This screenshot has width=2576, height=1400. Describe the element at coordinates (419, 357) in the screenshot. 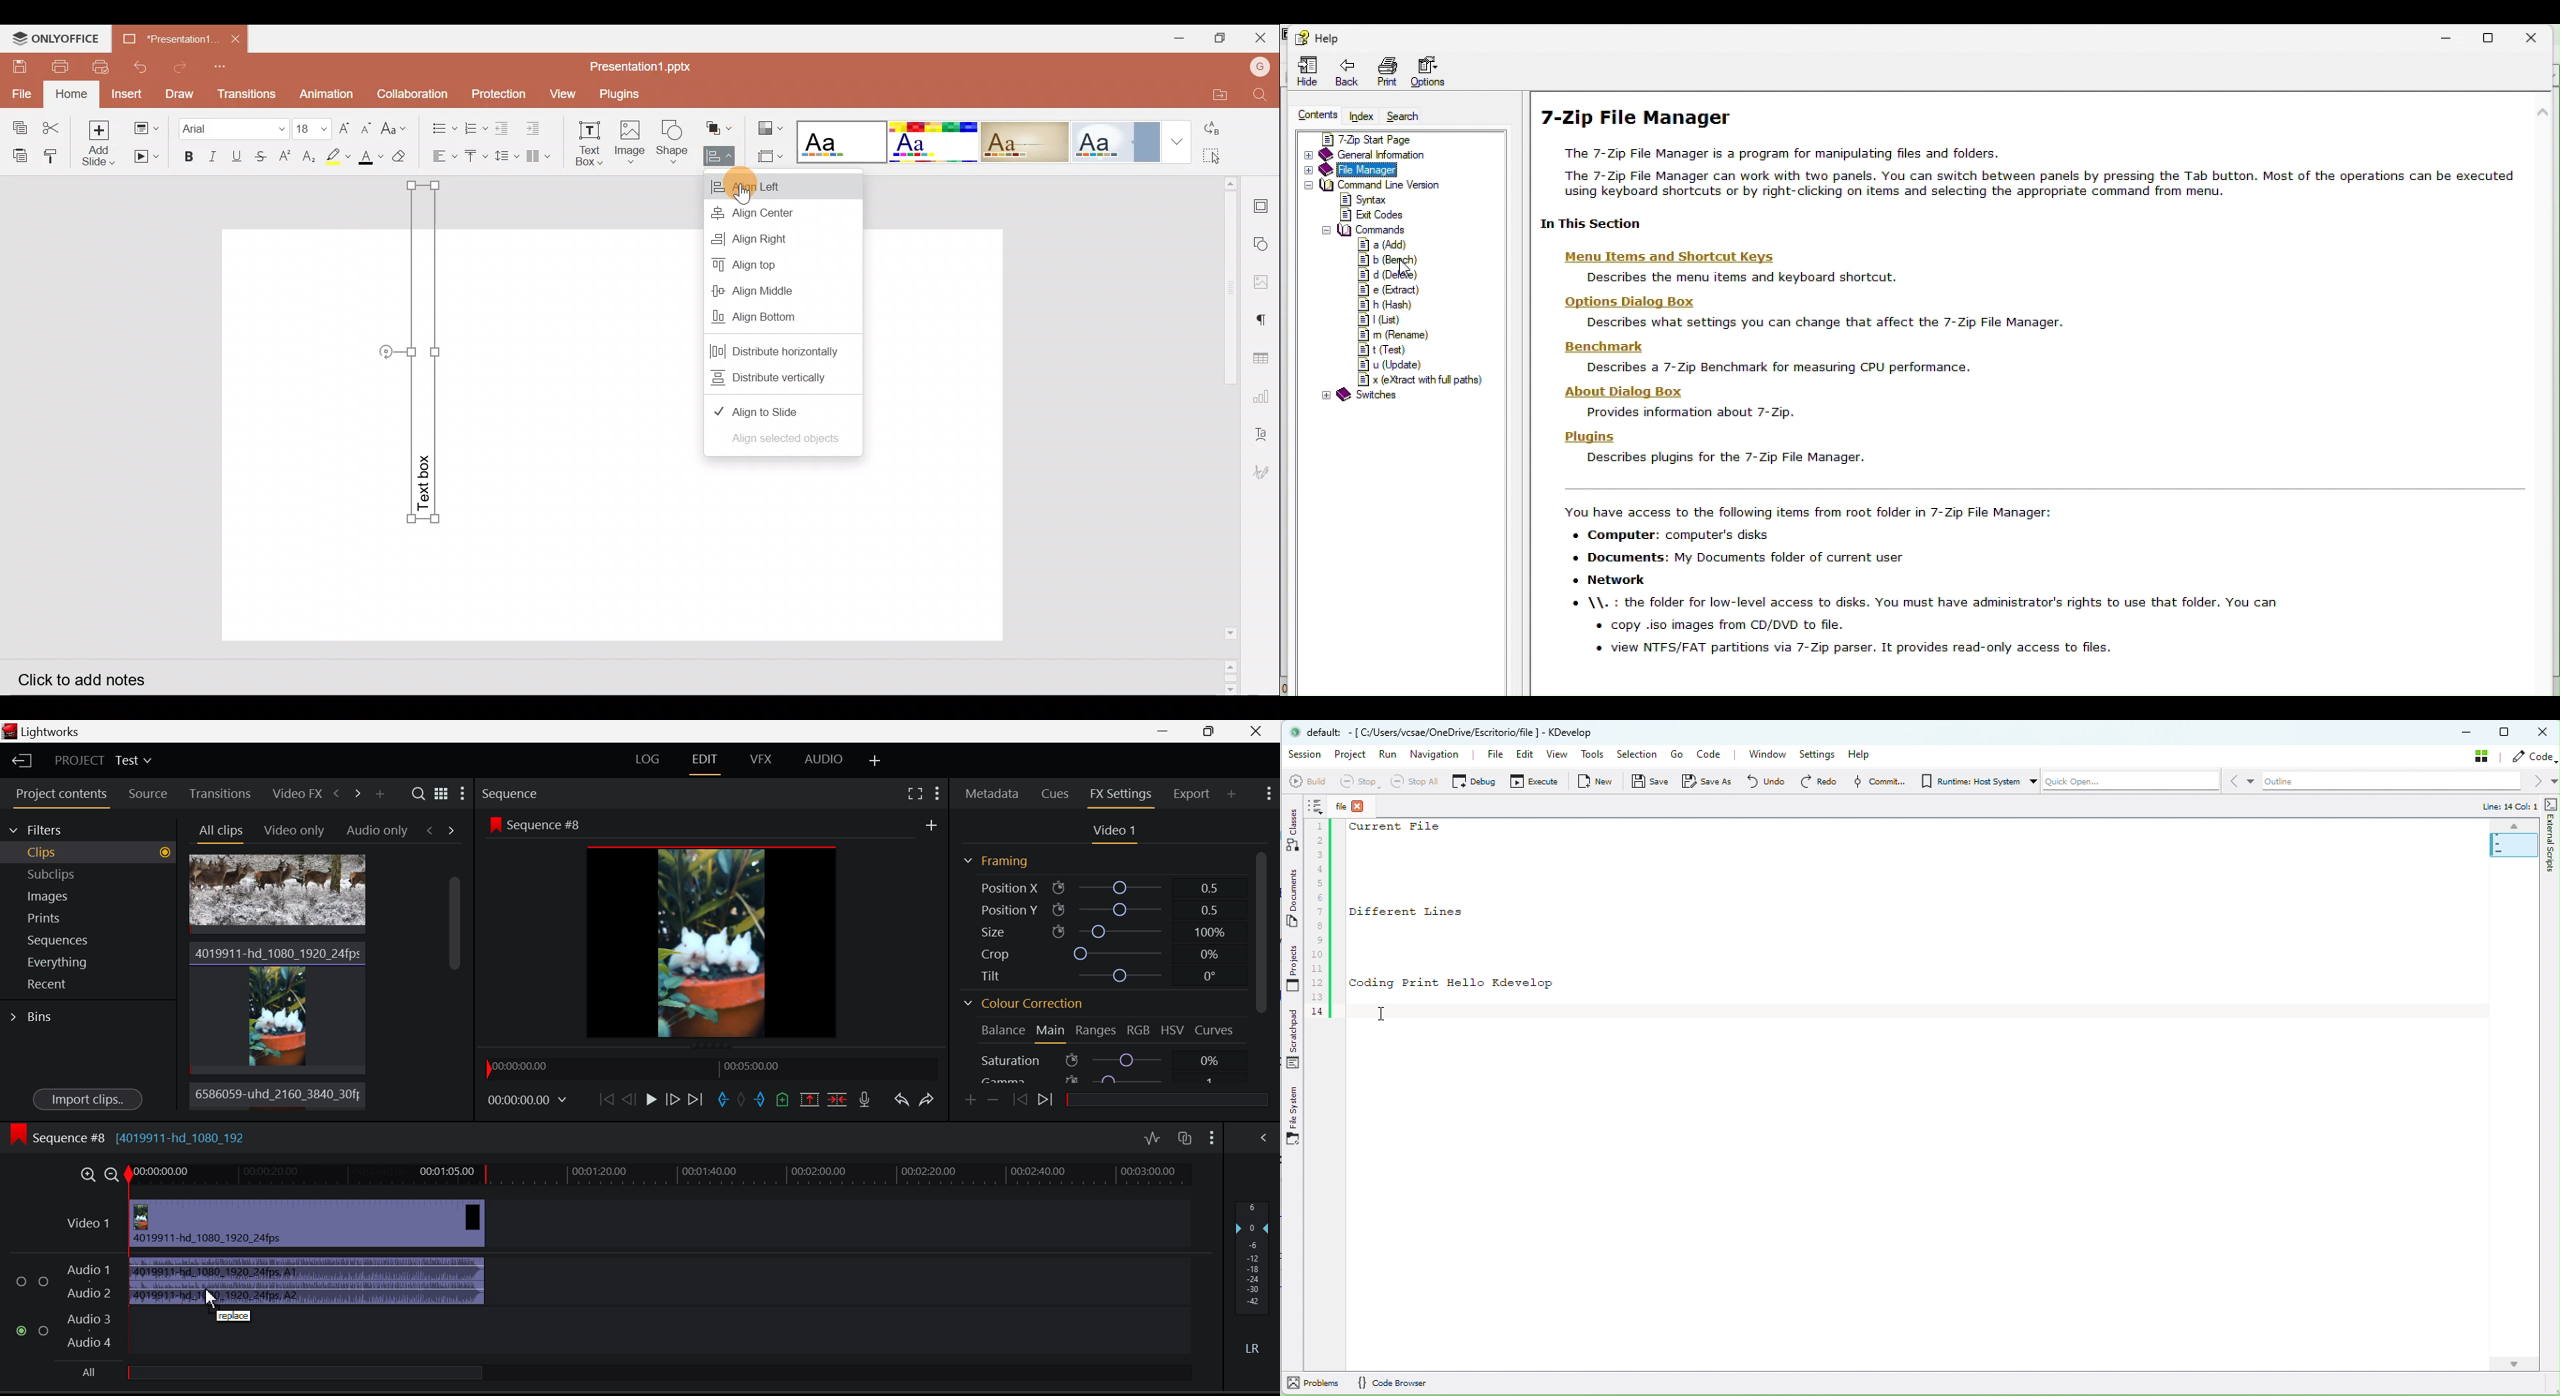

I see `Rotated Text Box` at that location.